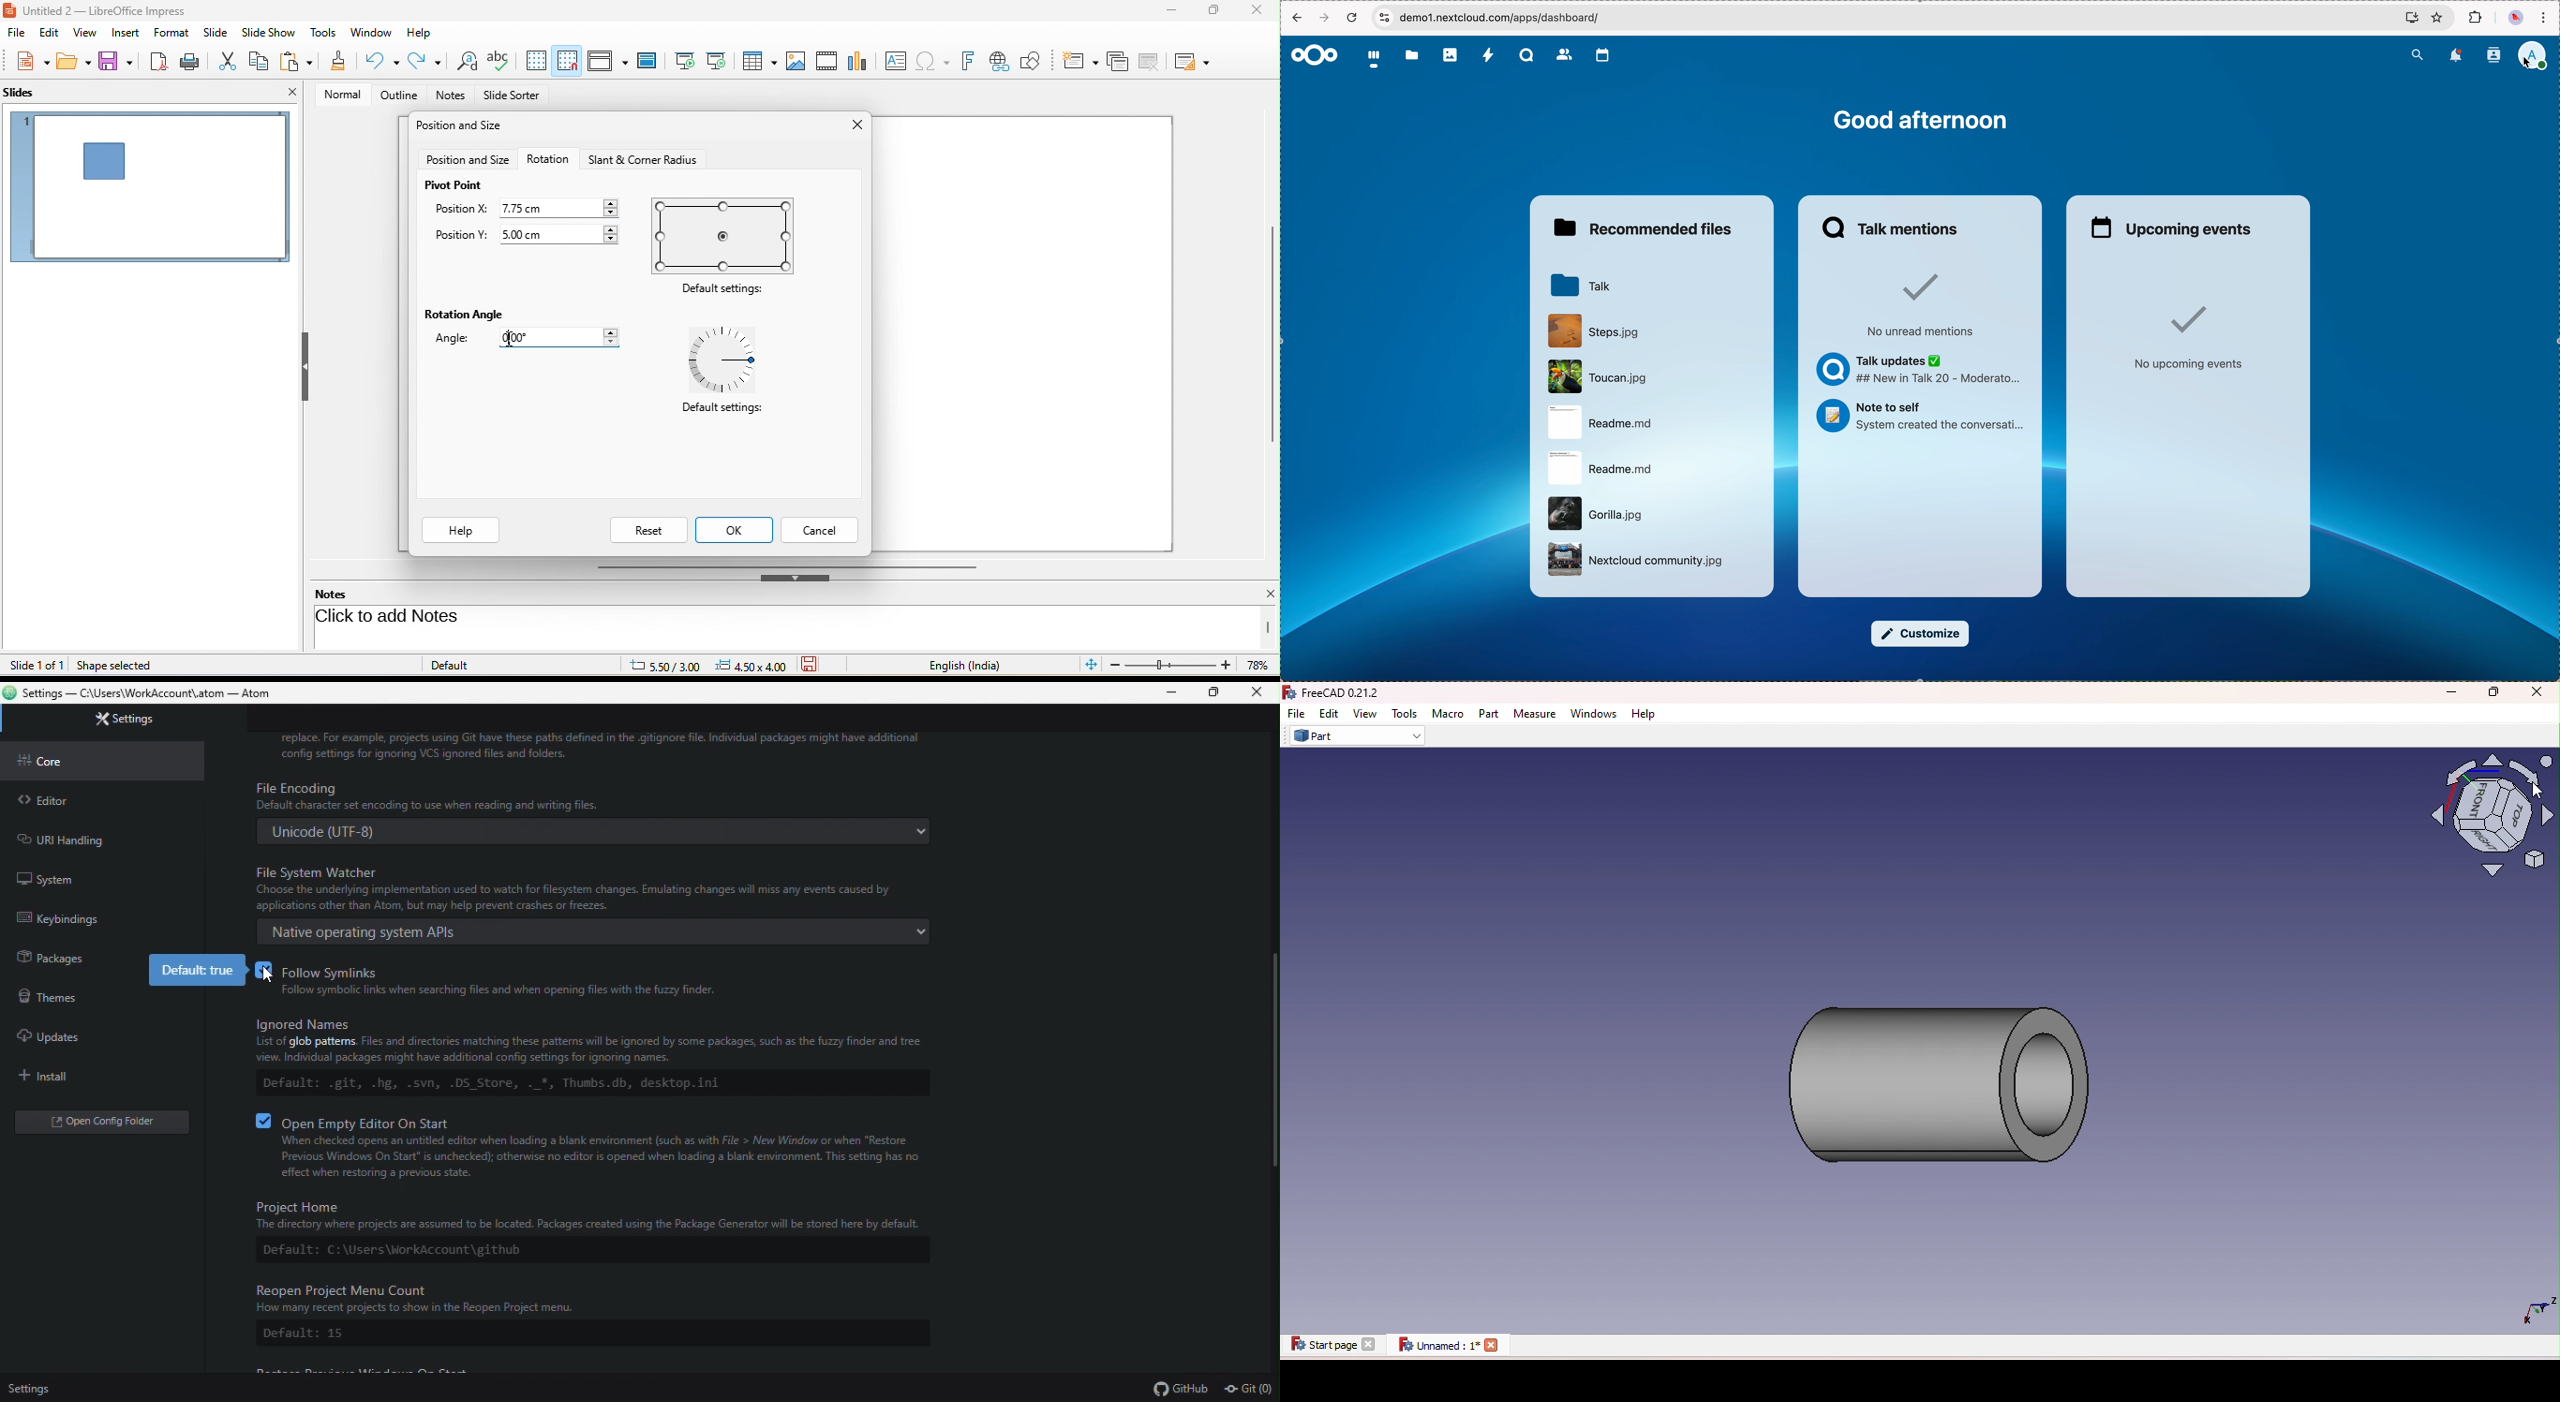 The image size is (2576, 1428). Describe the element at coordinates (728, 361) in the screenshot. I see `default settings` at that location.